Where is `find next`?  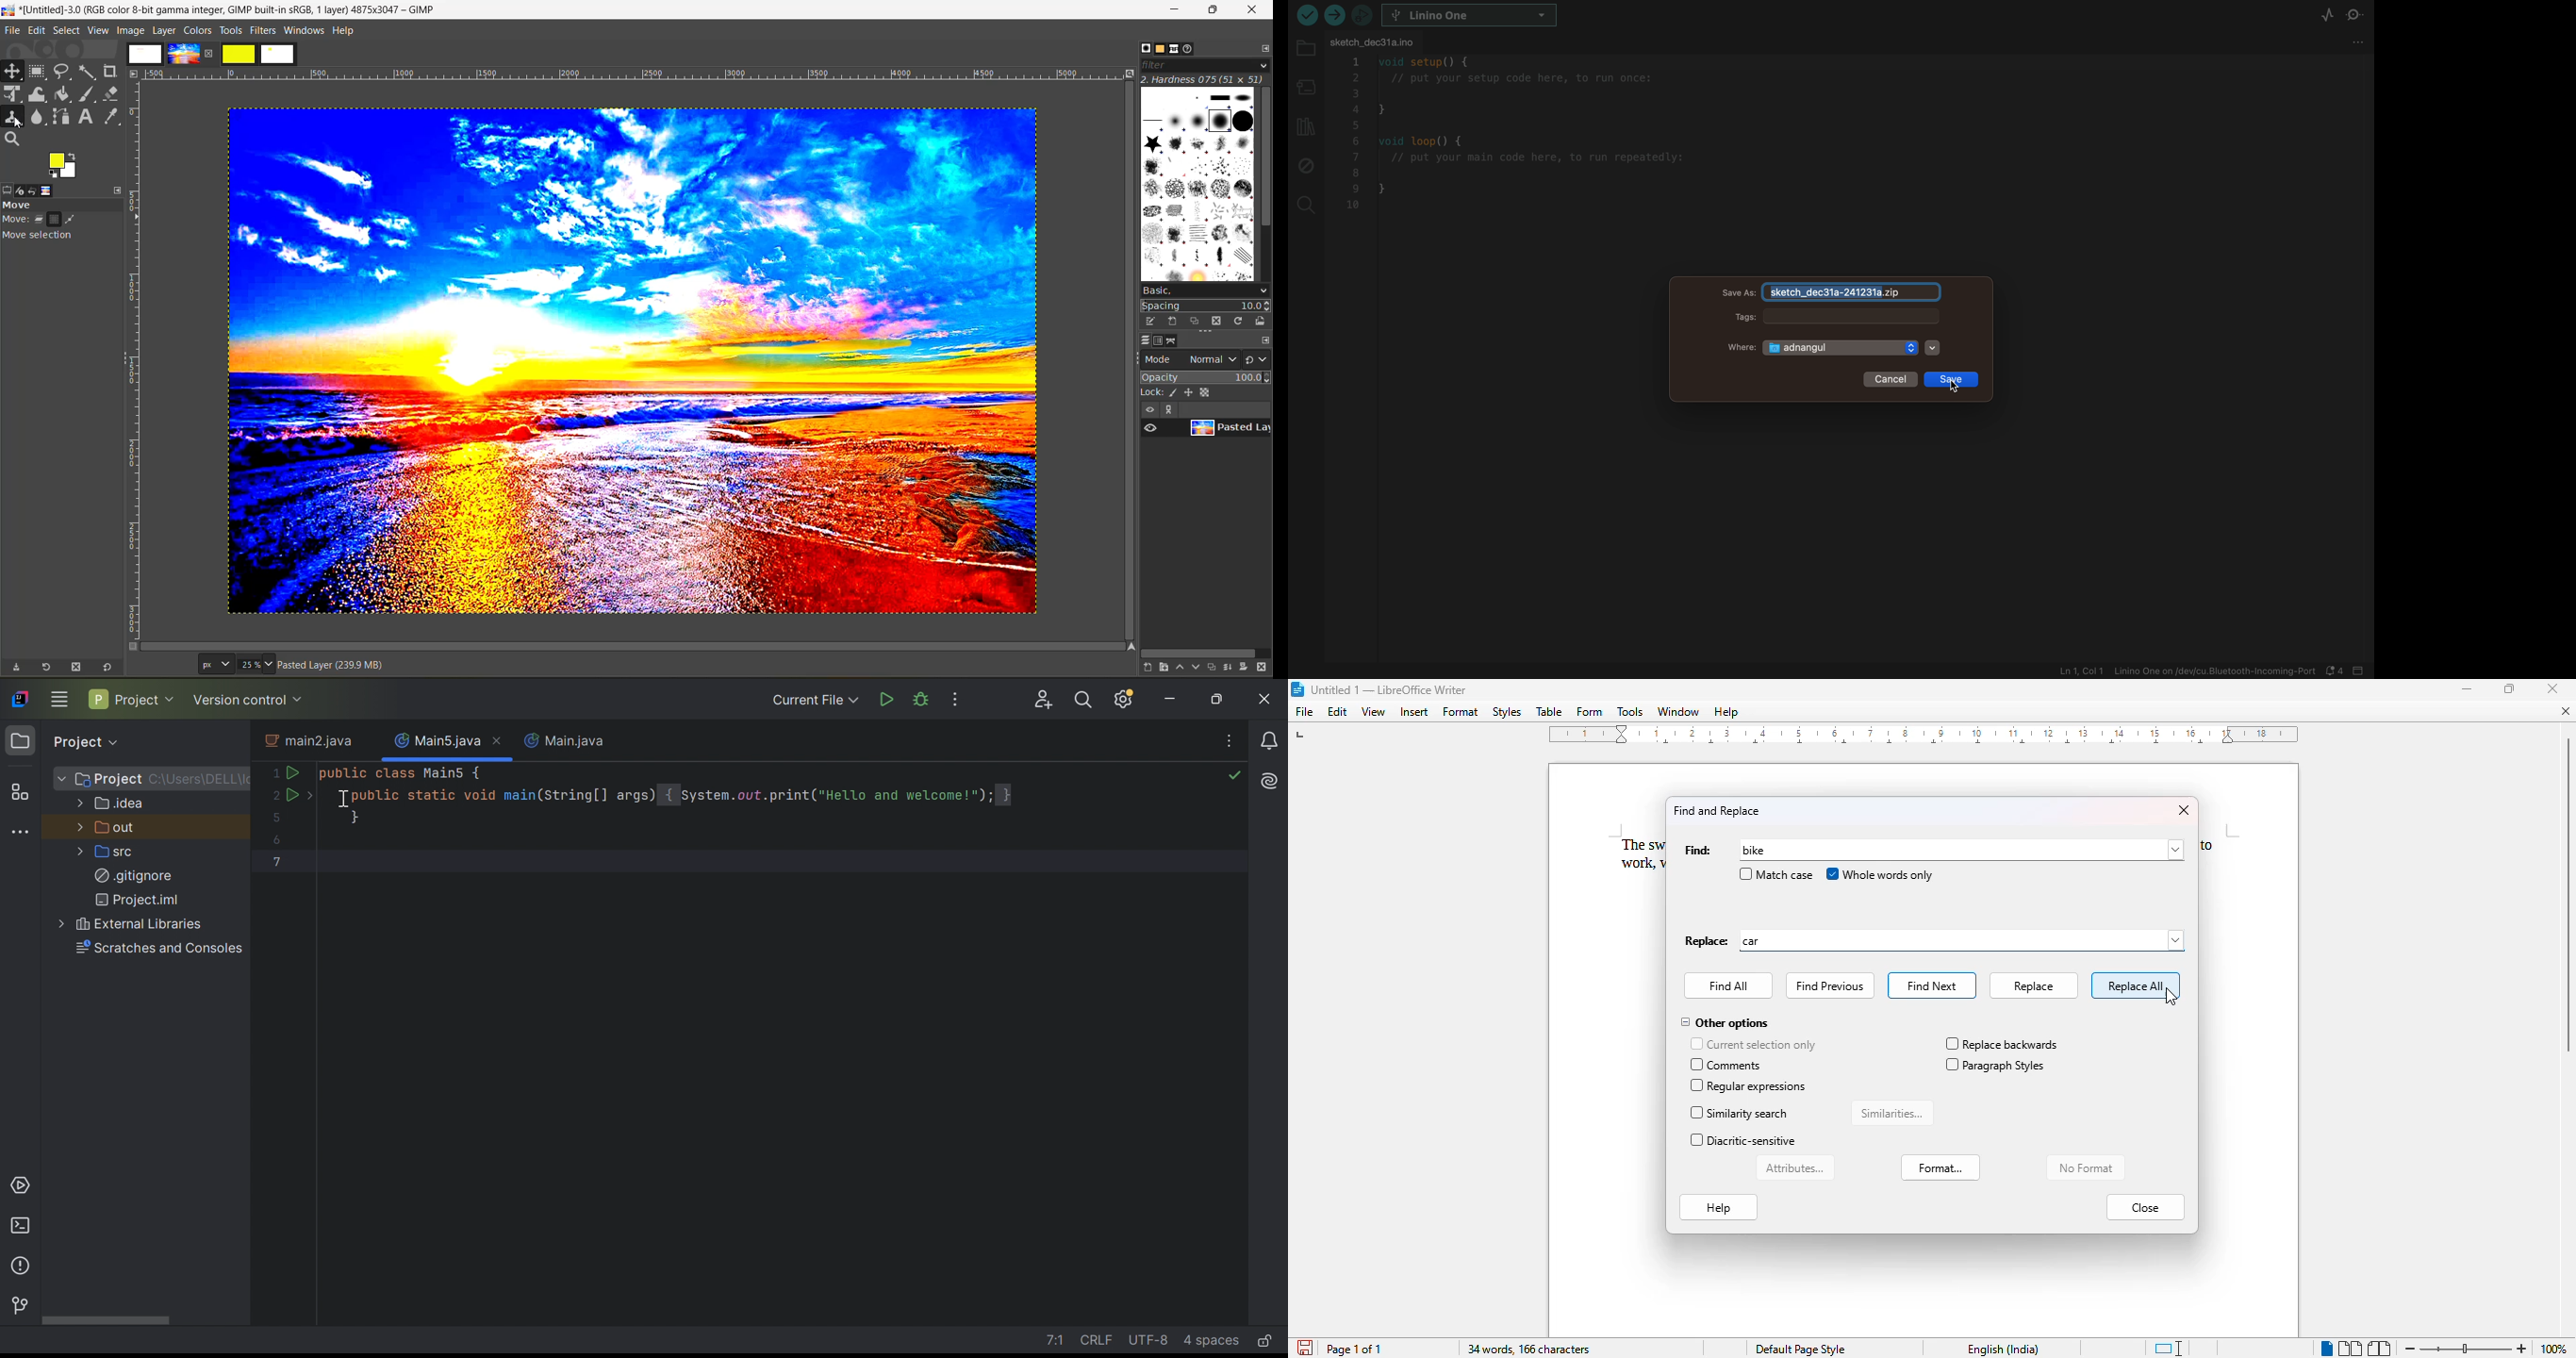
find next is located at coordinates (1931, 985).